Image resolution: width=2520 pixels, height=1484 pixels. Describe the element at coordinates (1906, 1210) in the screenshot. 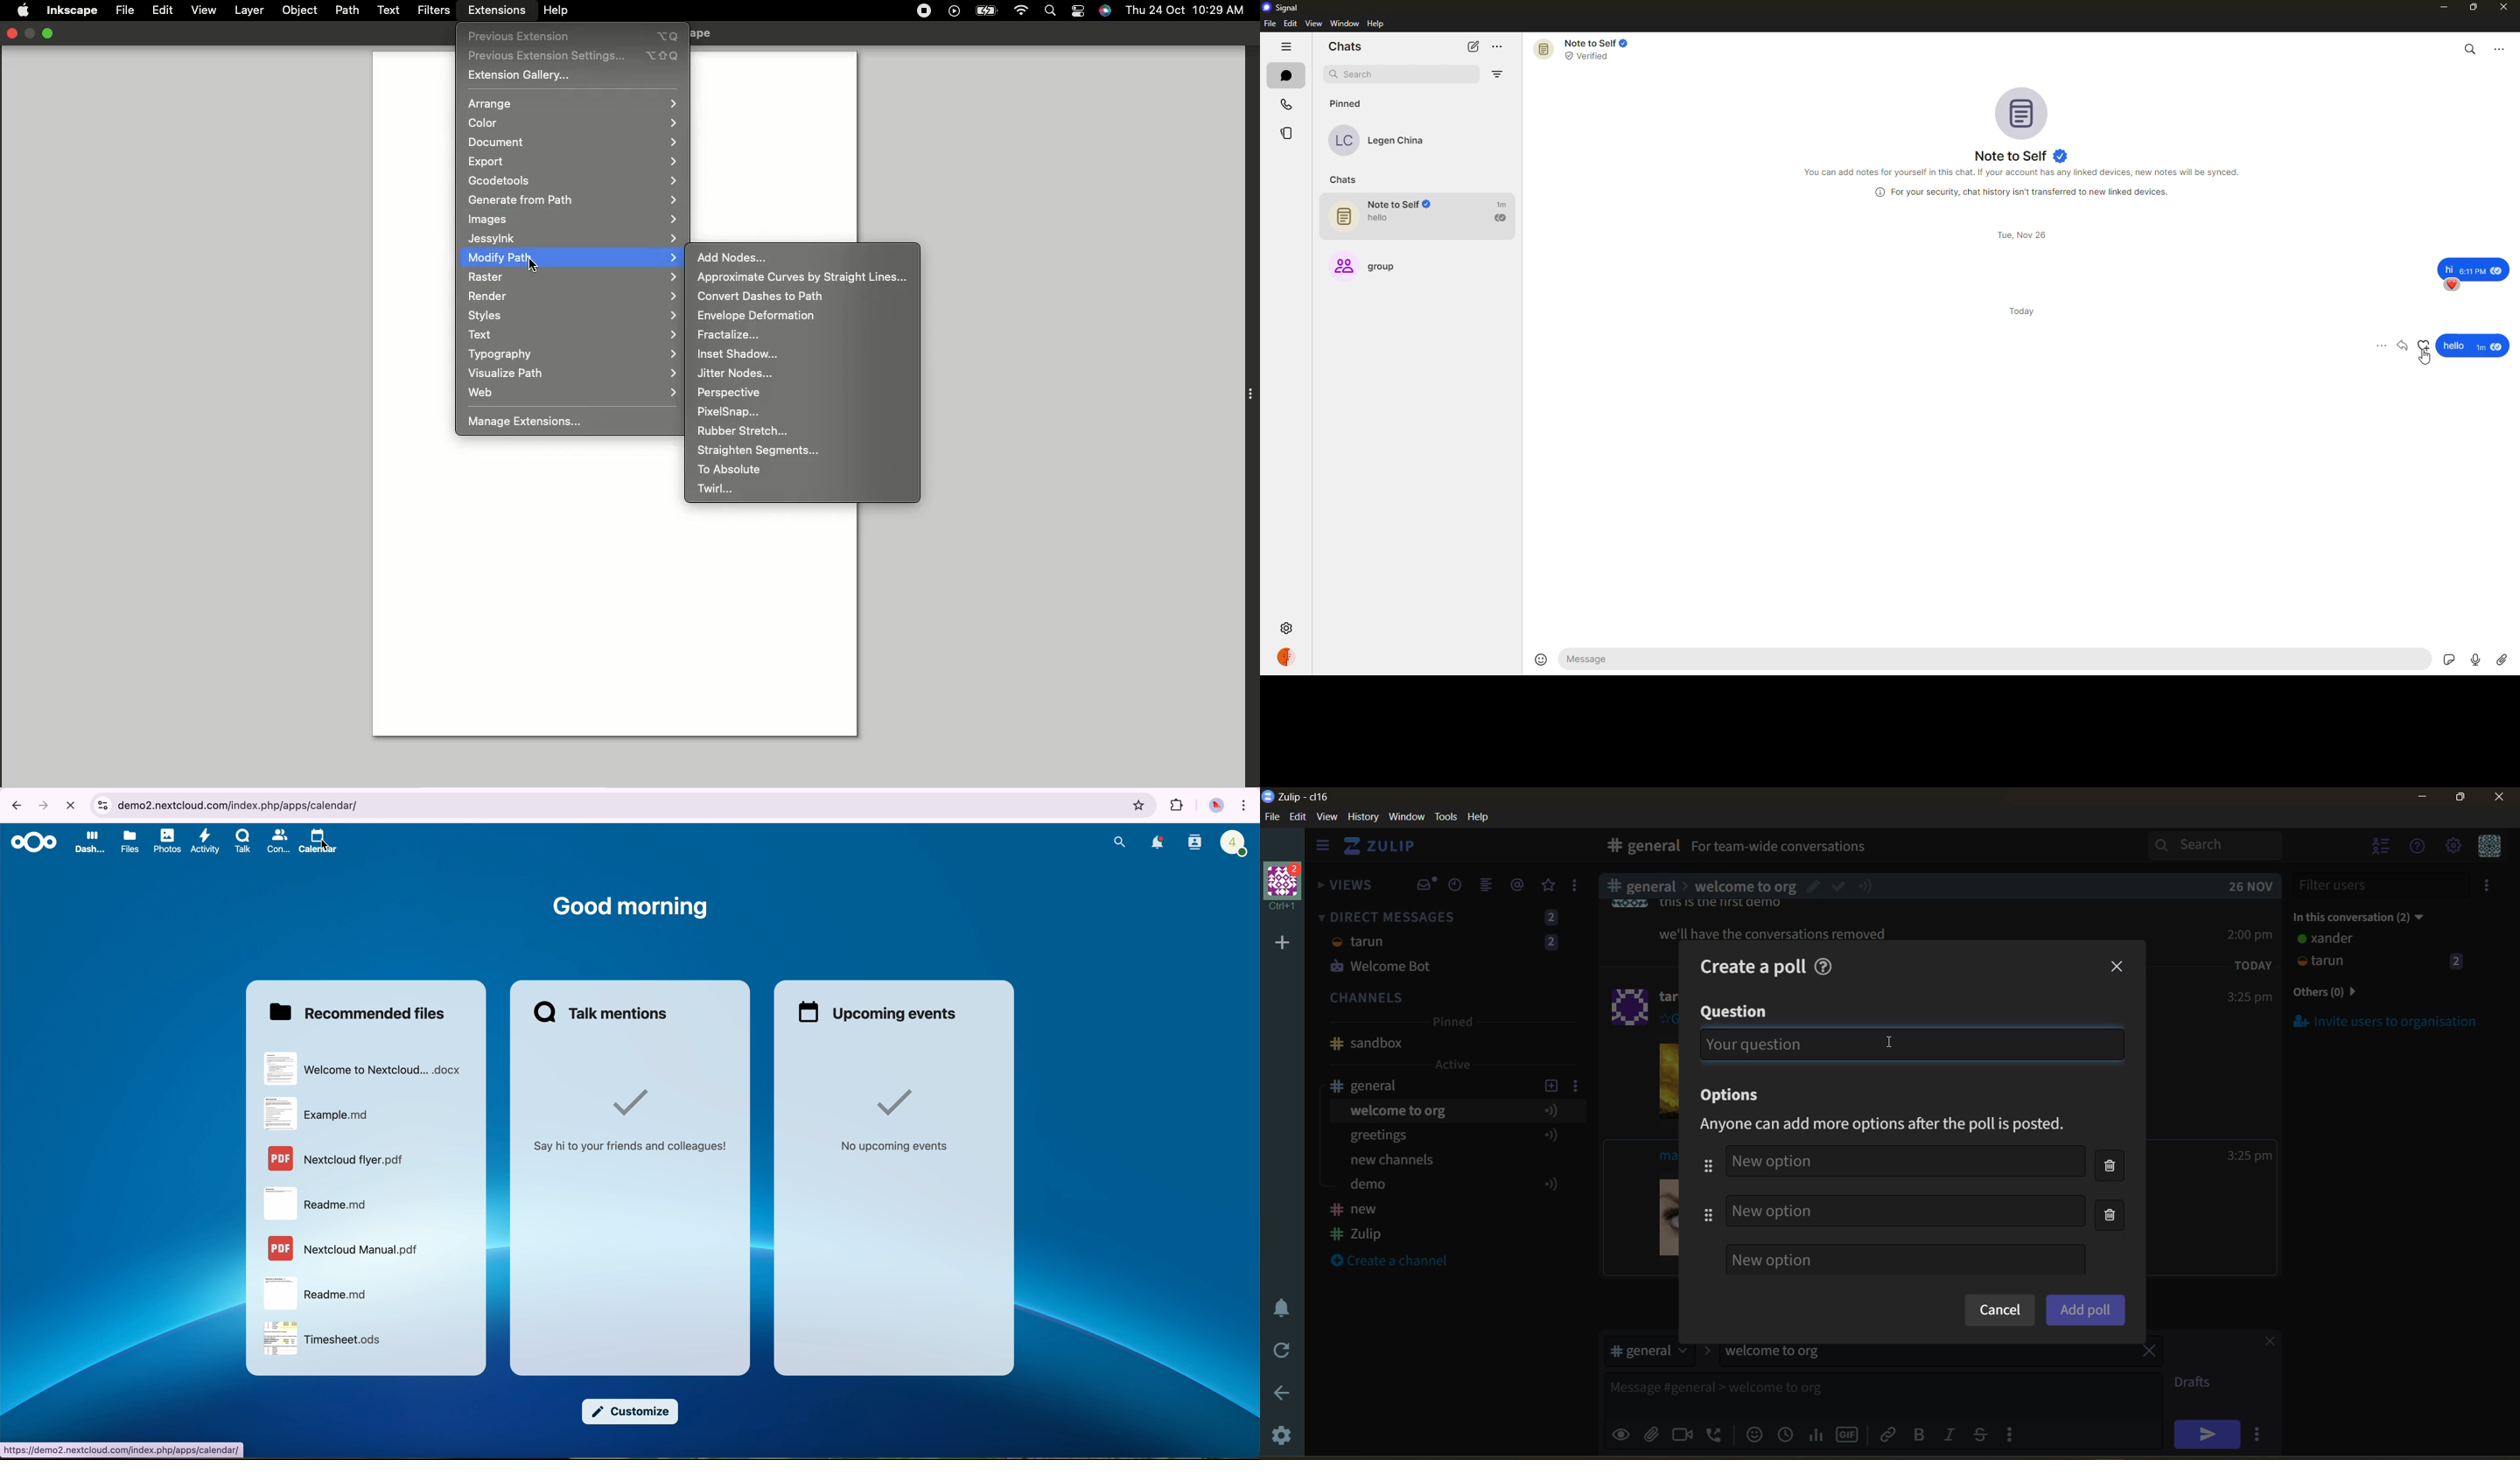

I see `new option` at that location.